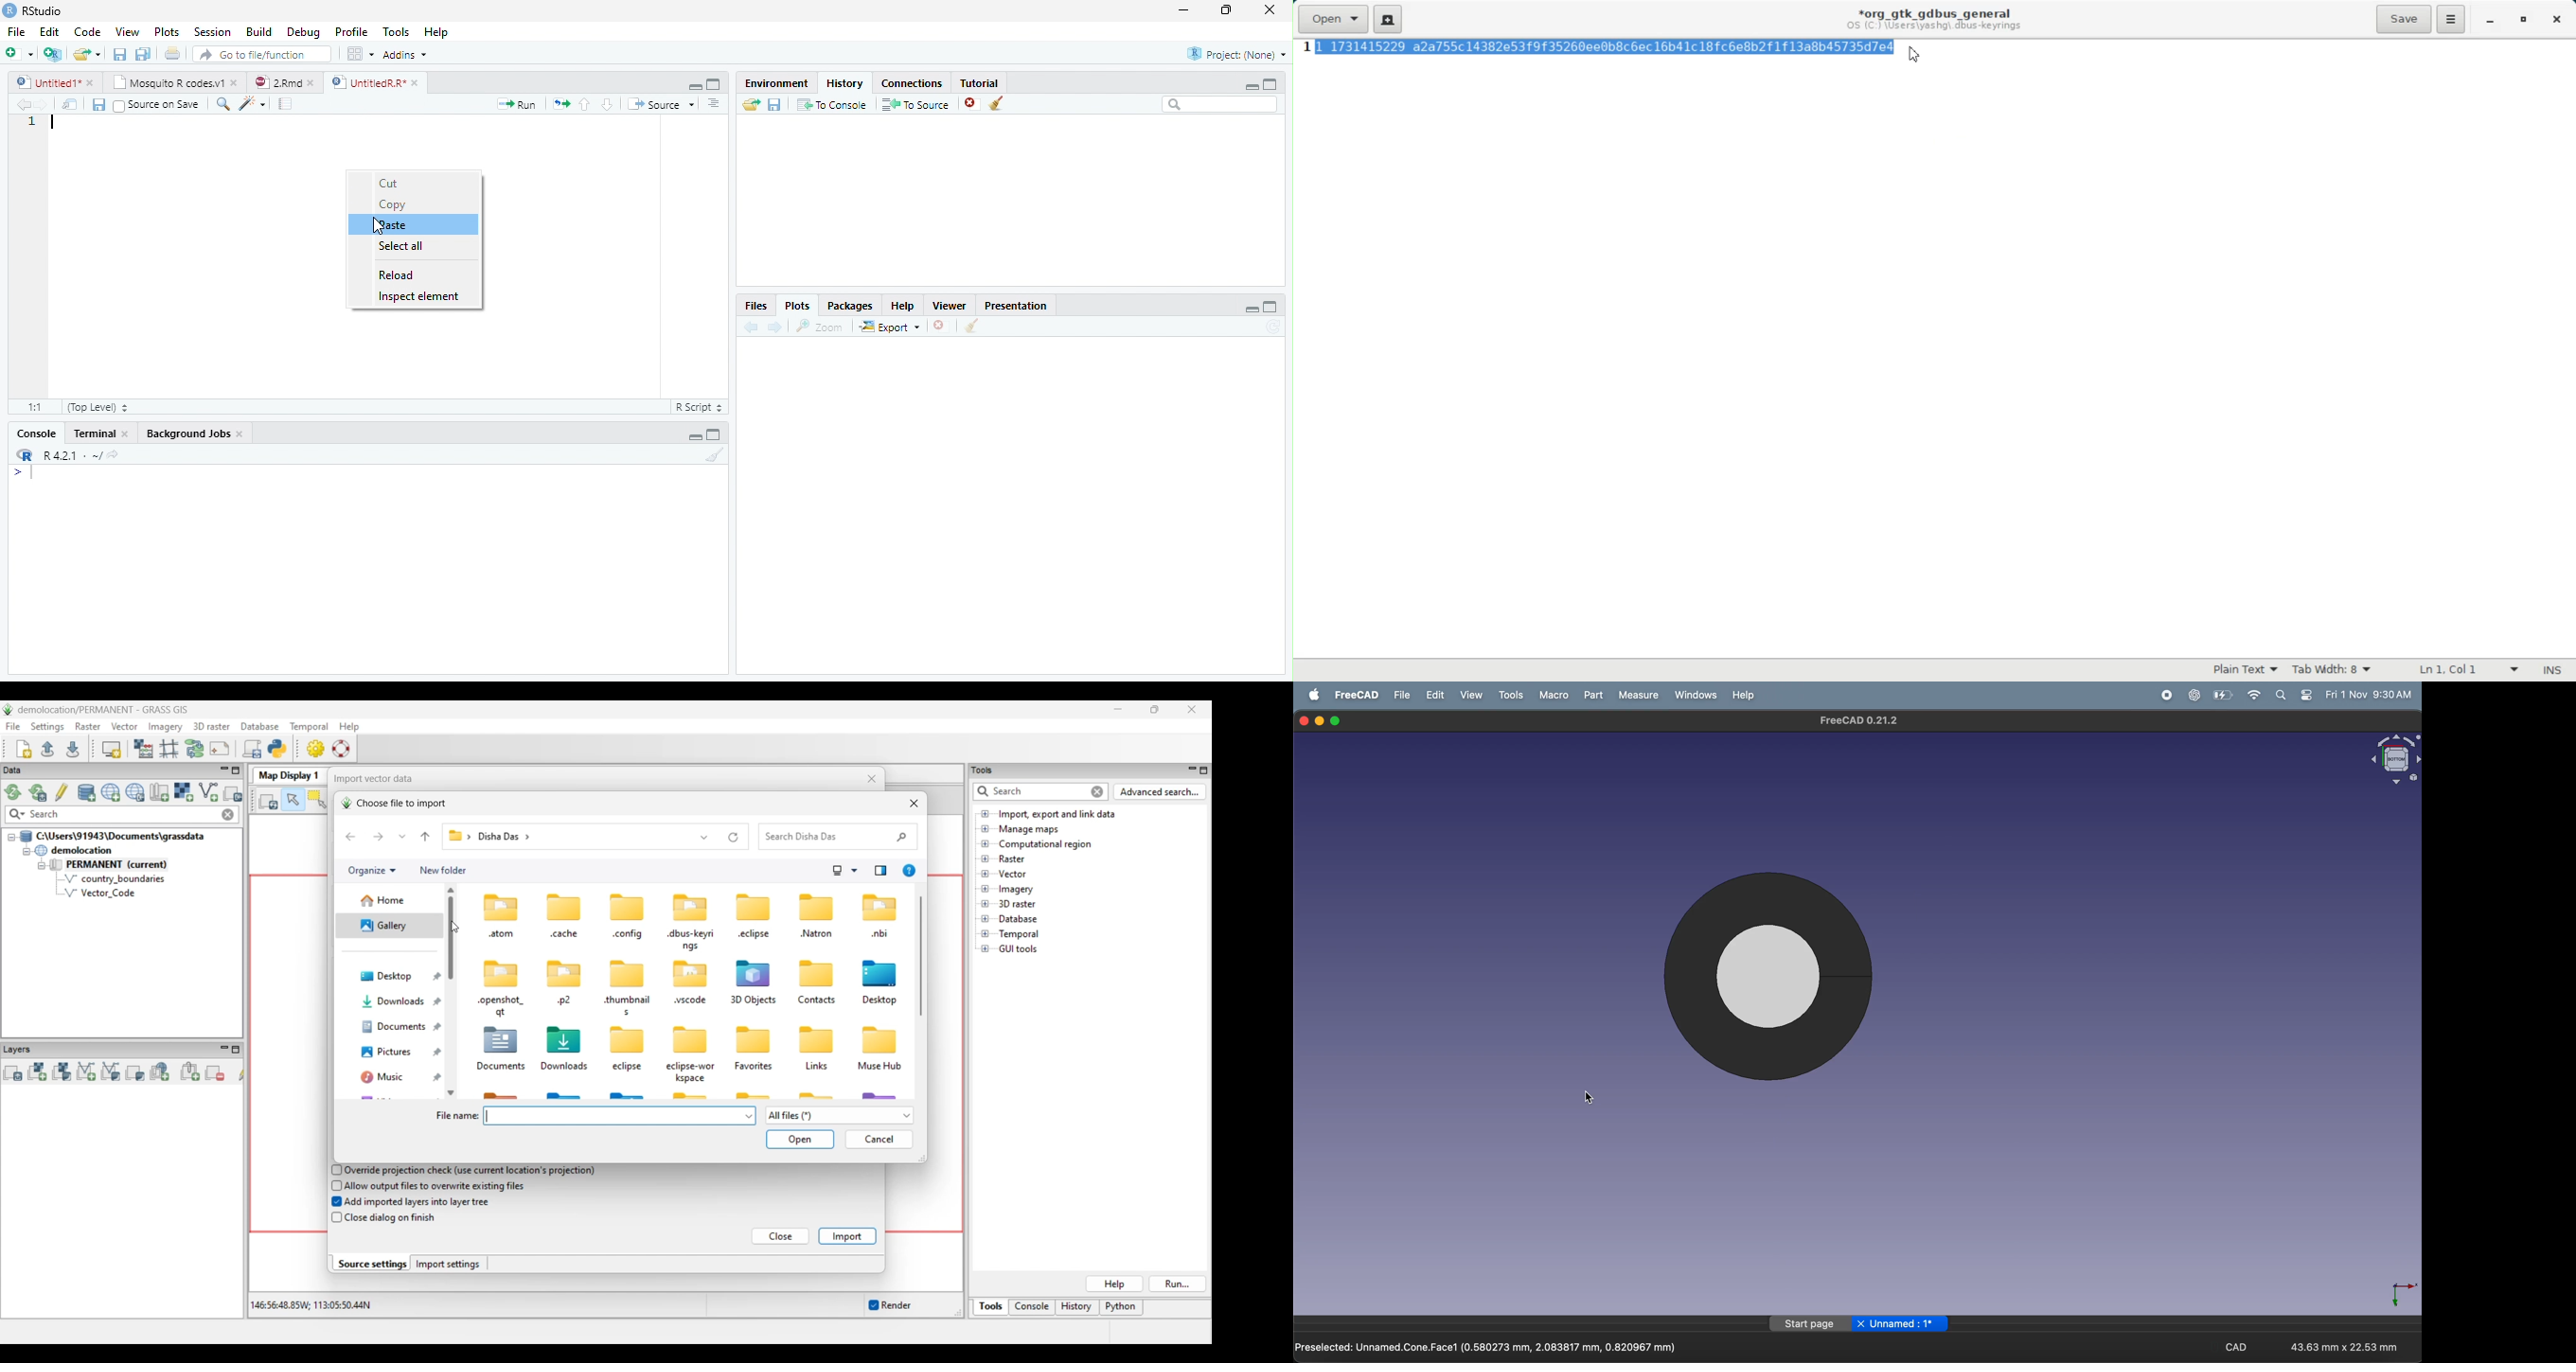 Image resolution: width=2576 pixels, height=1372 pixels. Describe the element at coordinates (913, 84) in the screenshot. I see `Connections` at that location.